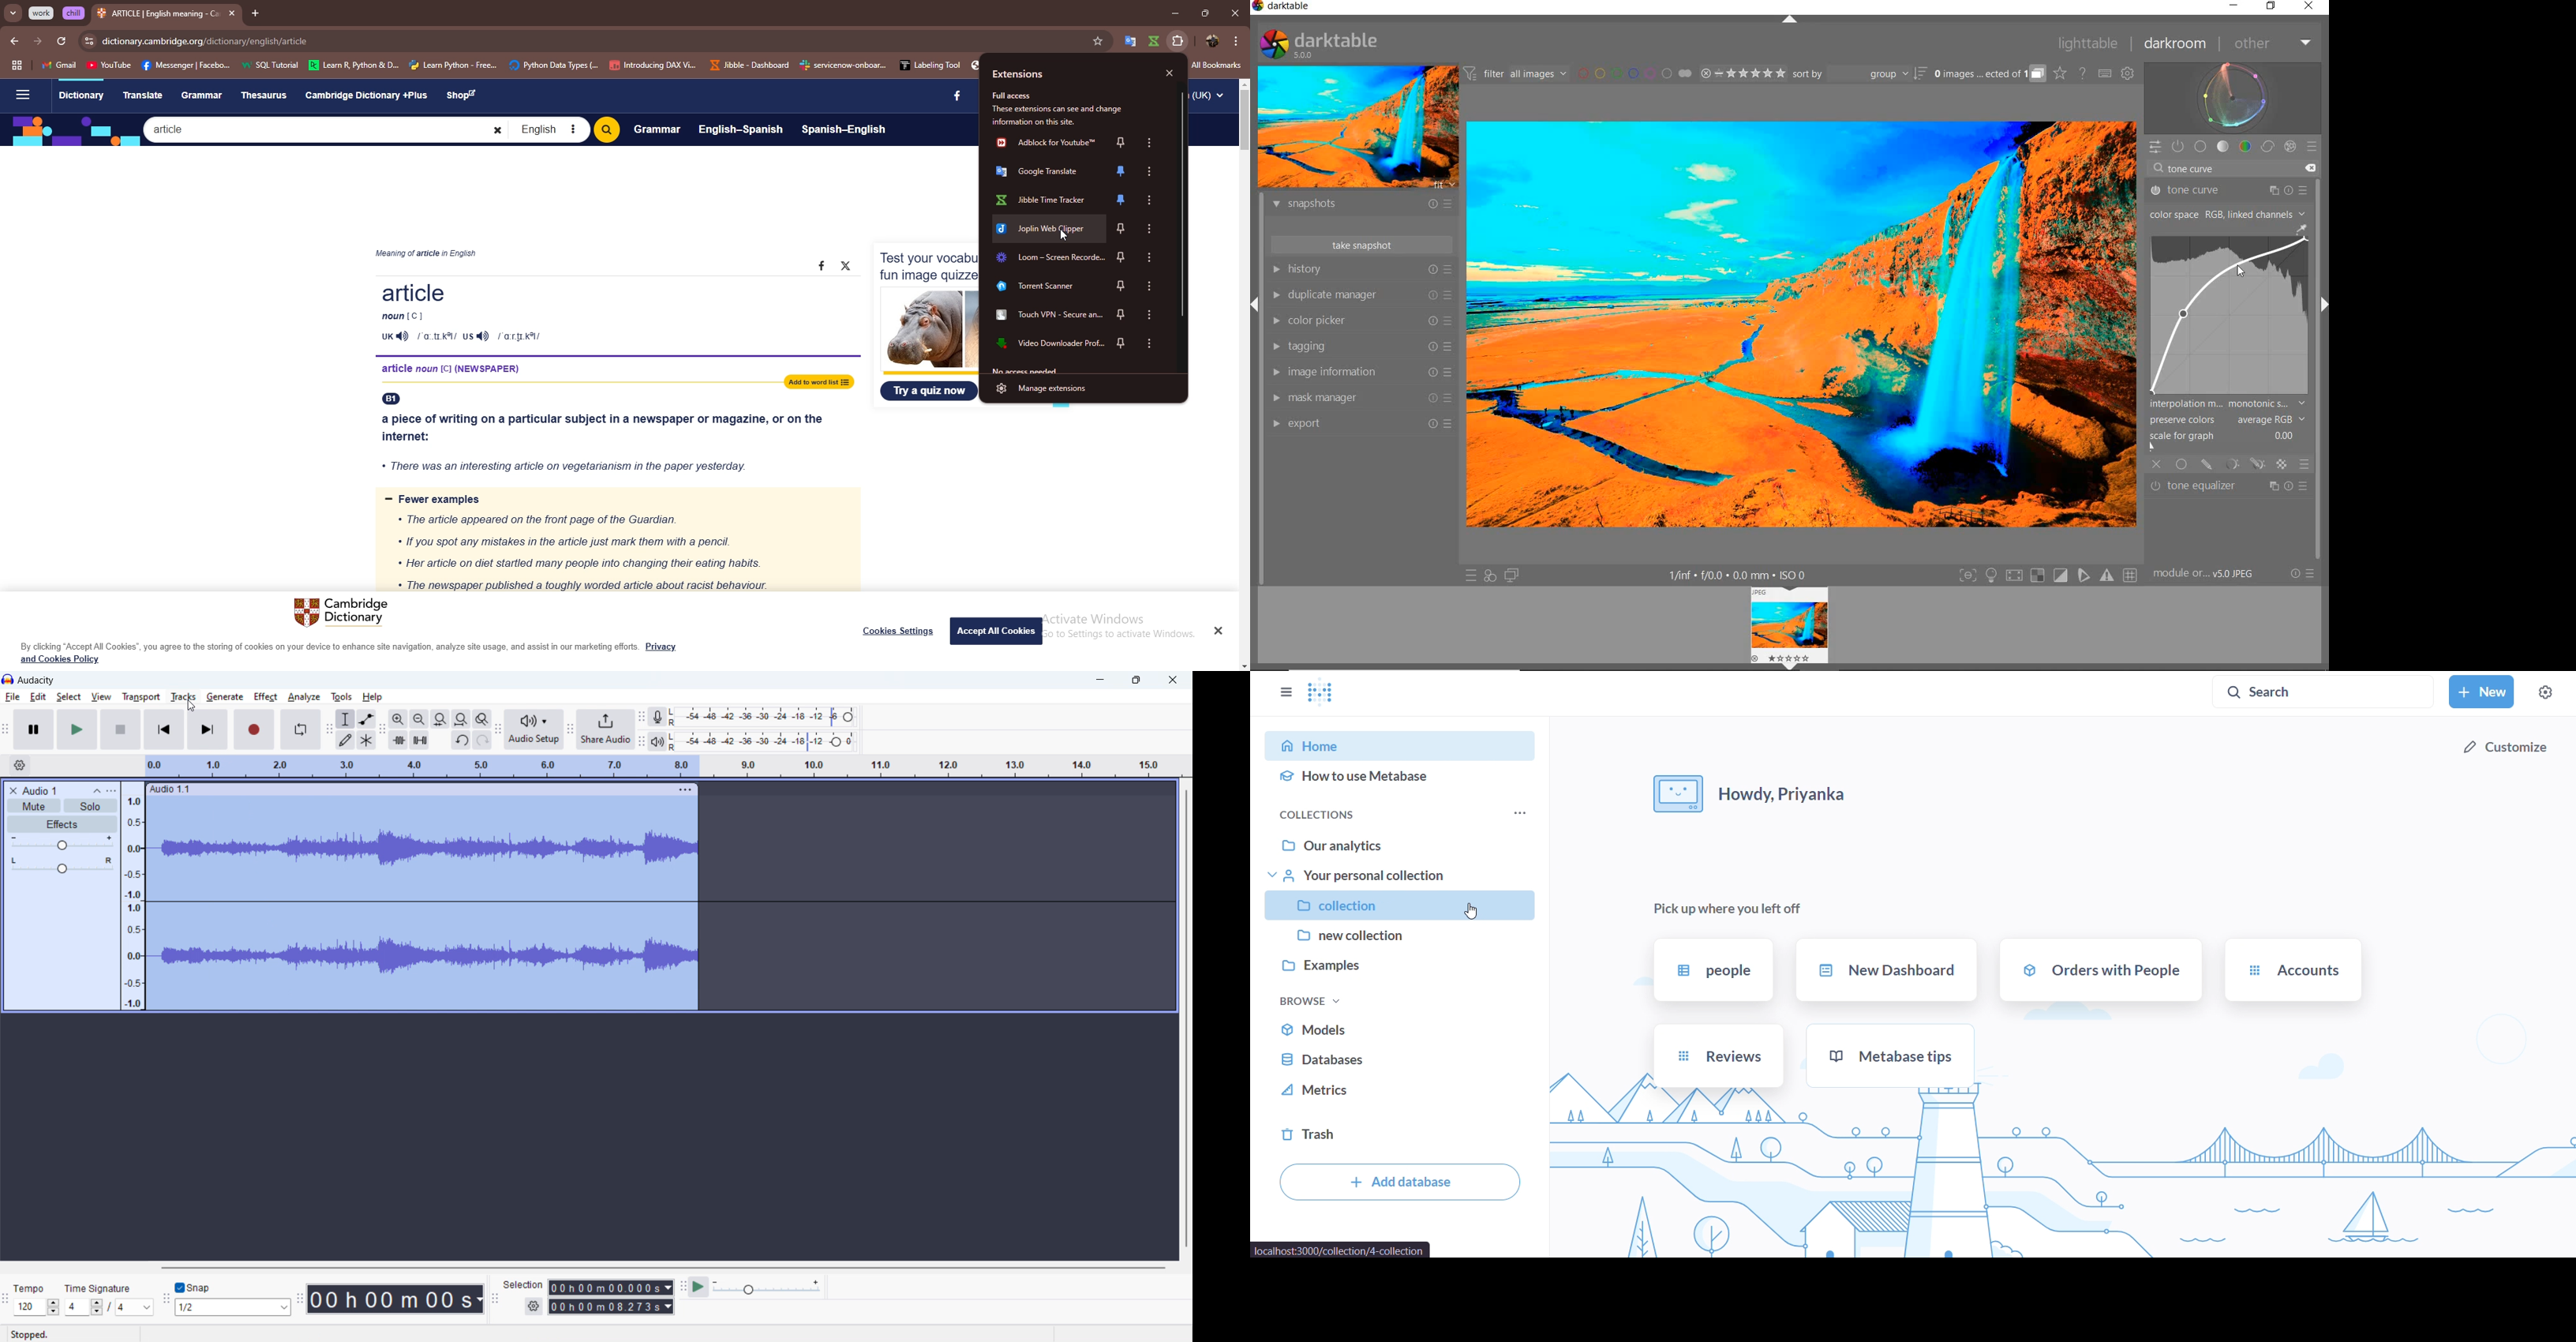  I want to click on transport, so click(141, 696).